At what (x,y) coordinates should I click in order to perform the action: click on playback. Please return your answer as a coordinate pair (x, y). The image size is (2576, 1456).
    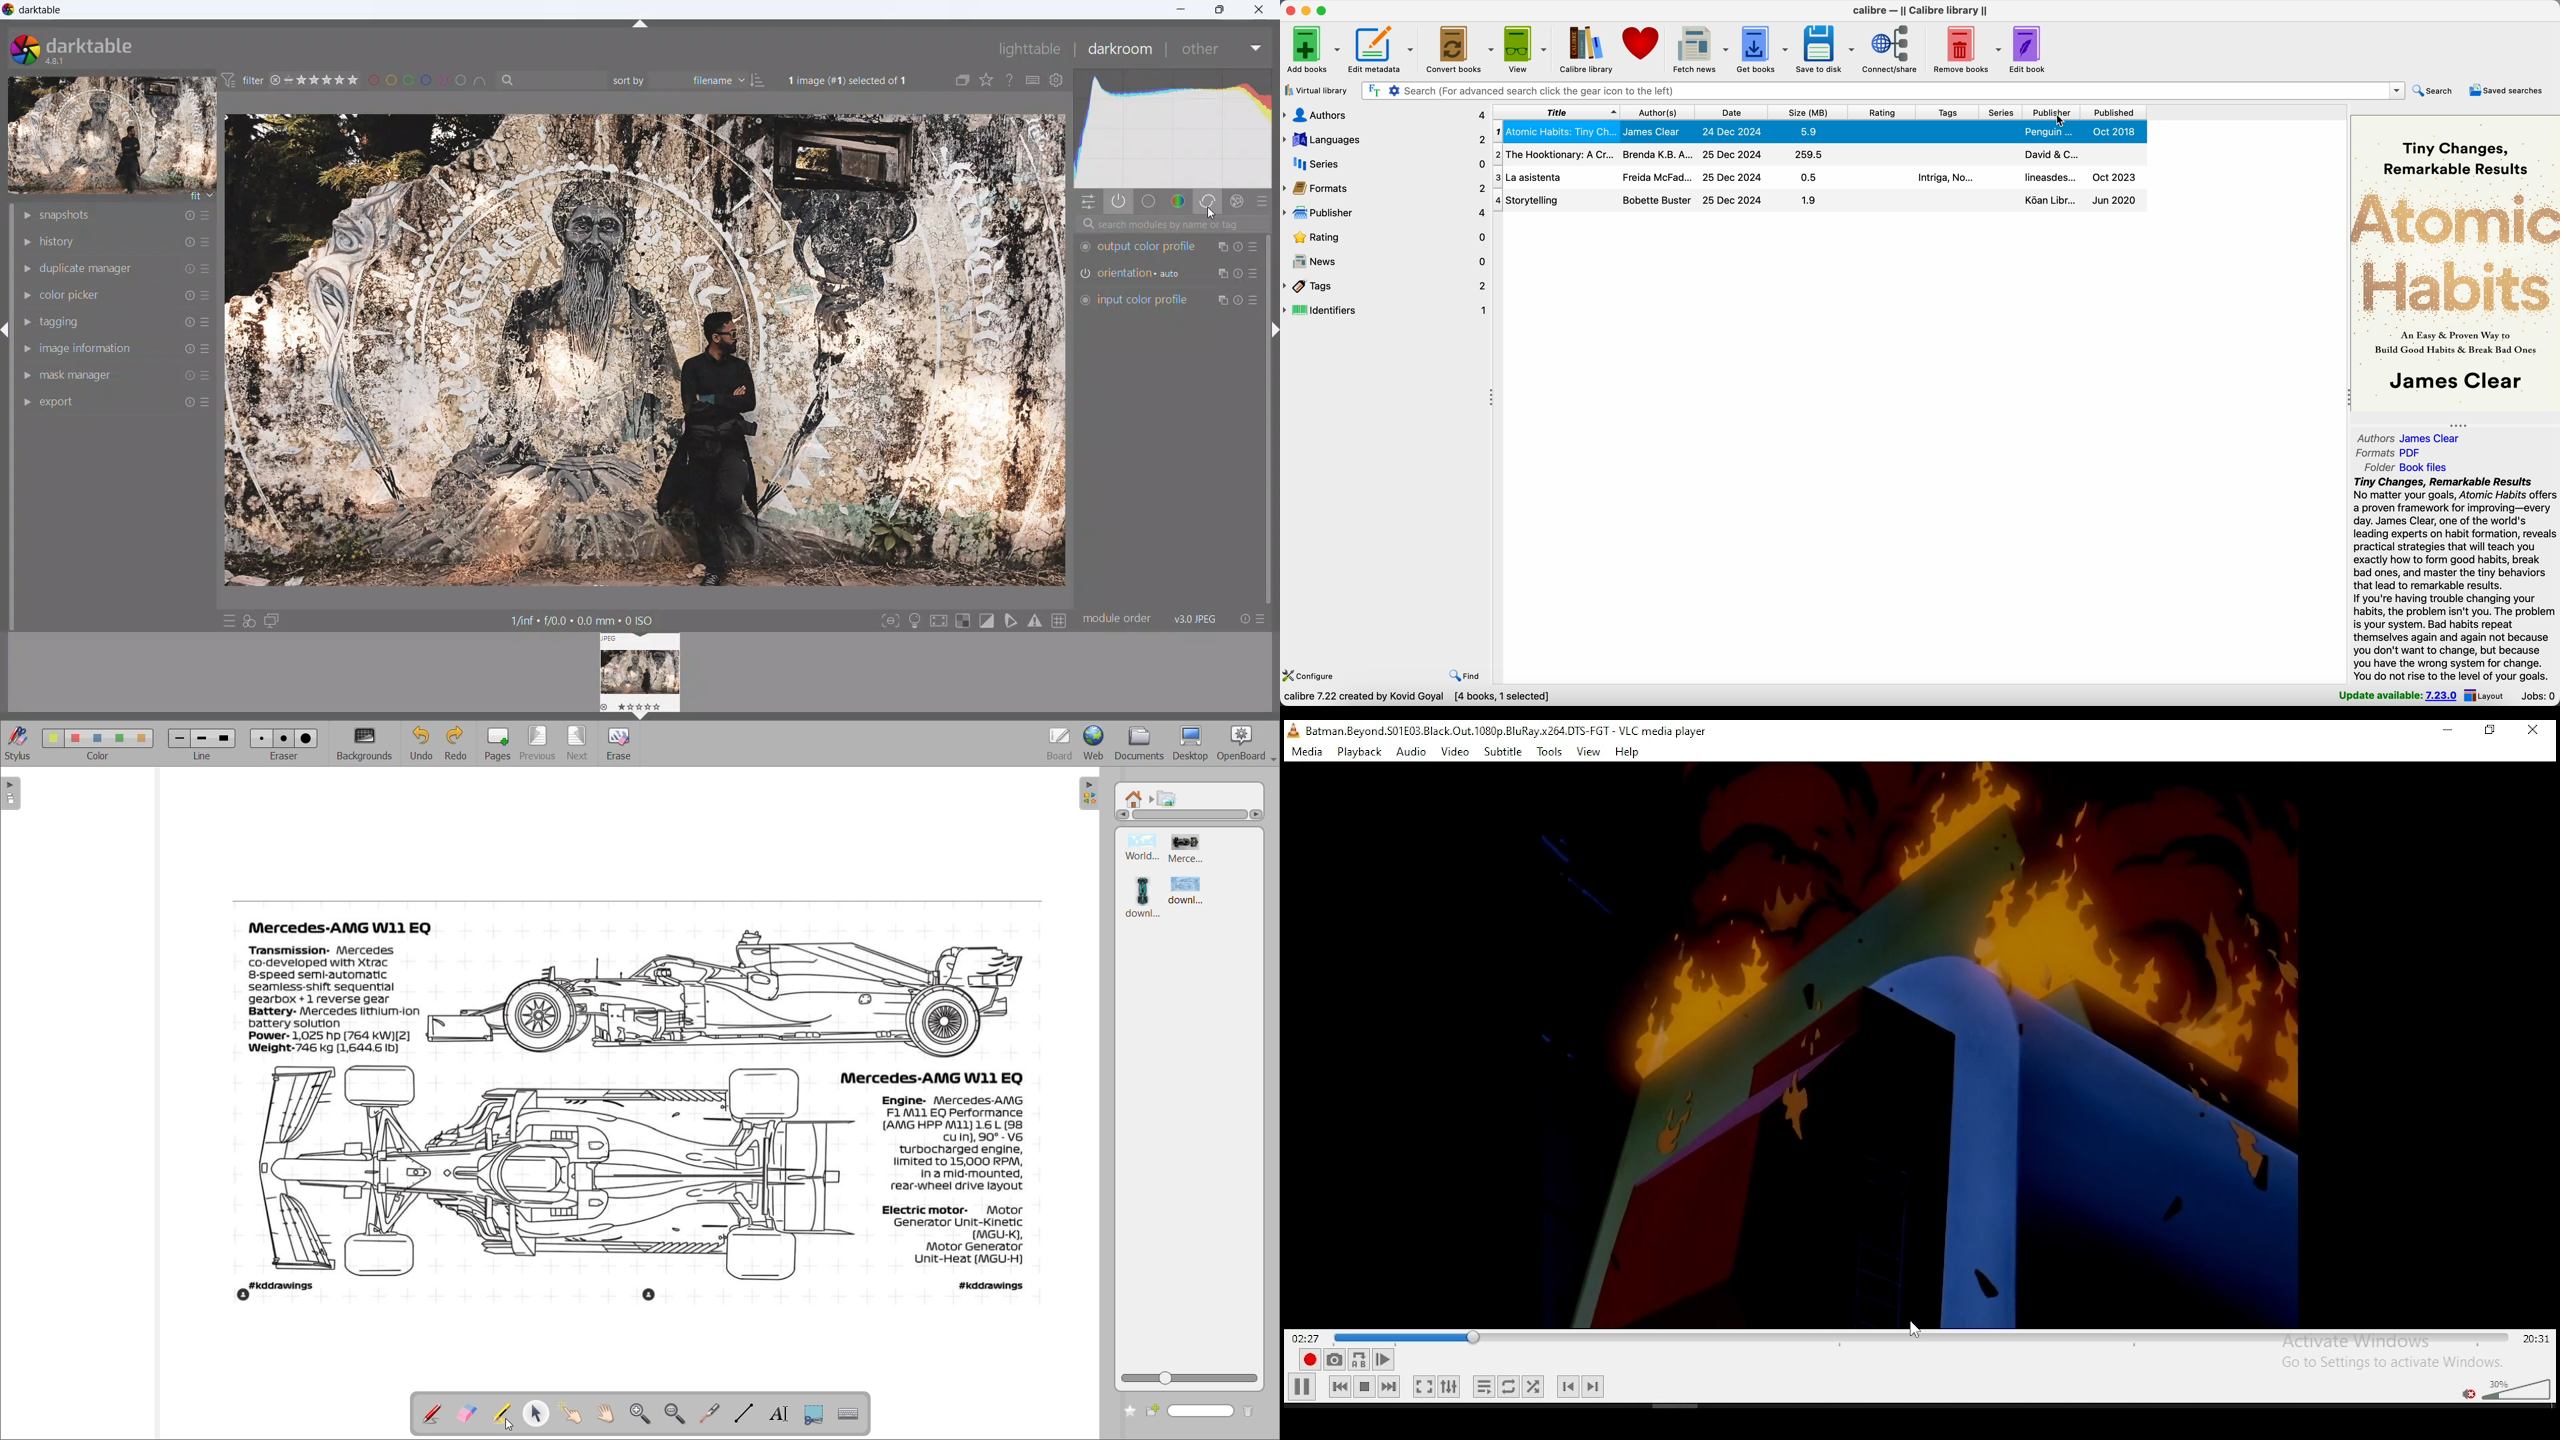
    Looking at the image, I should click on (1358, 751).